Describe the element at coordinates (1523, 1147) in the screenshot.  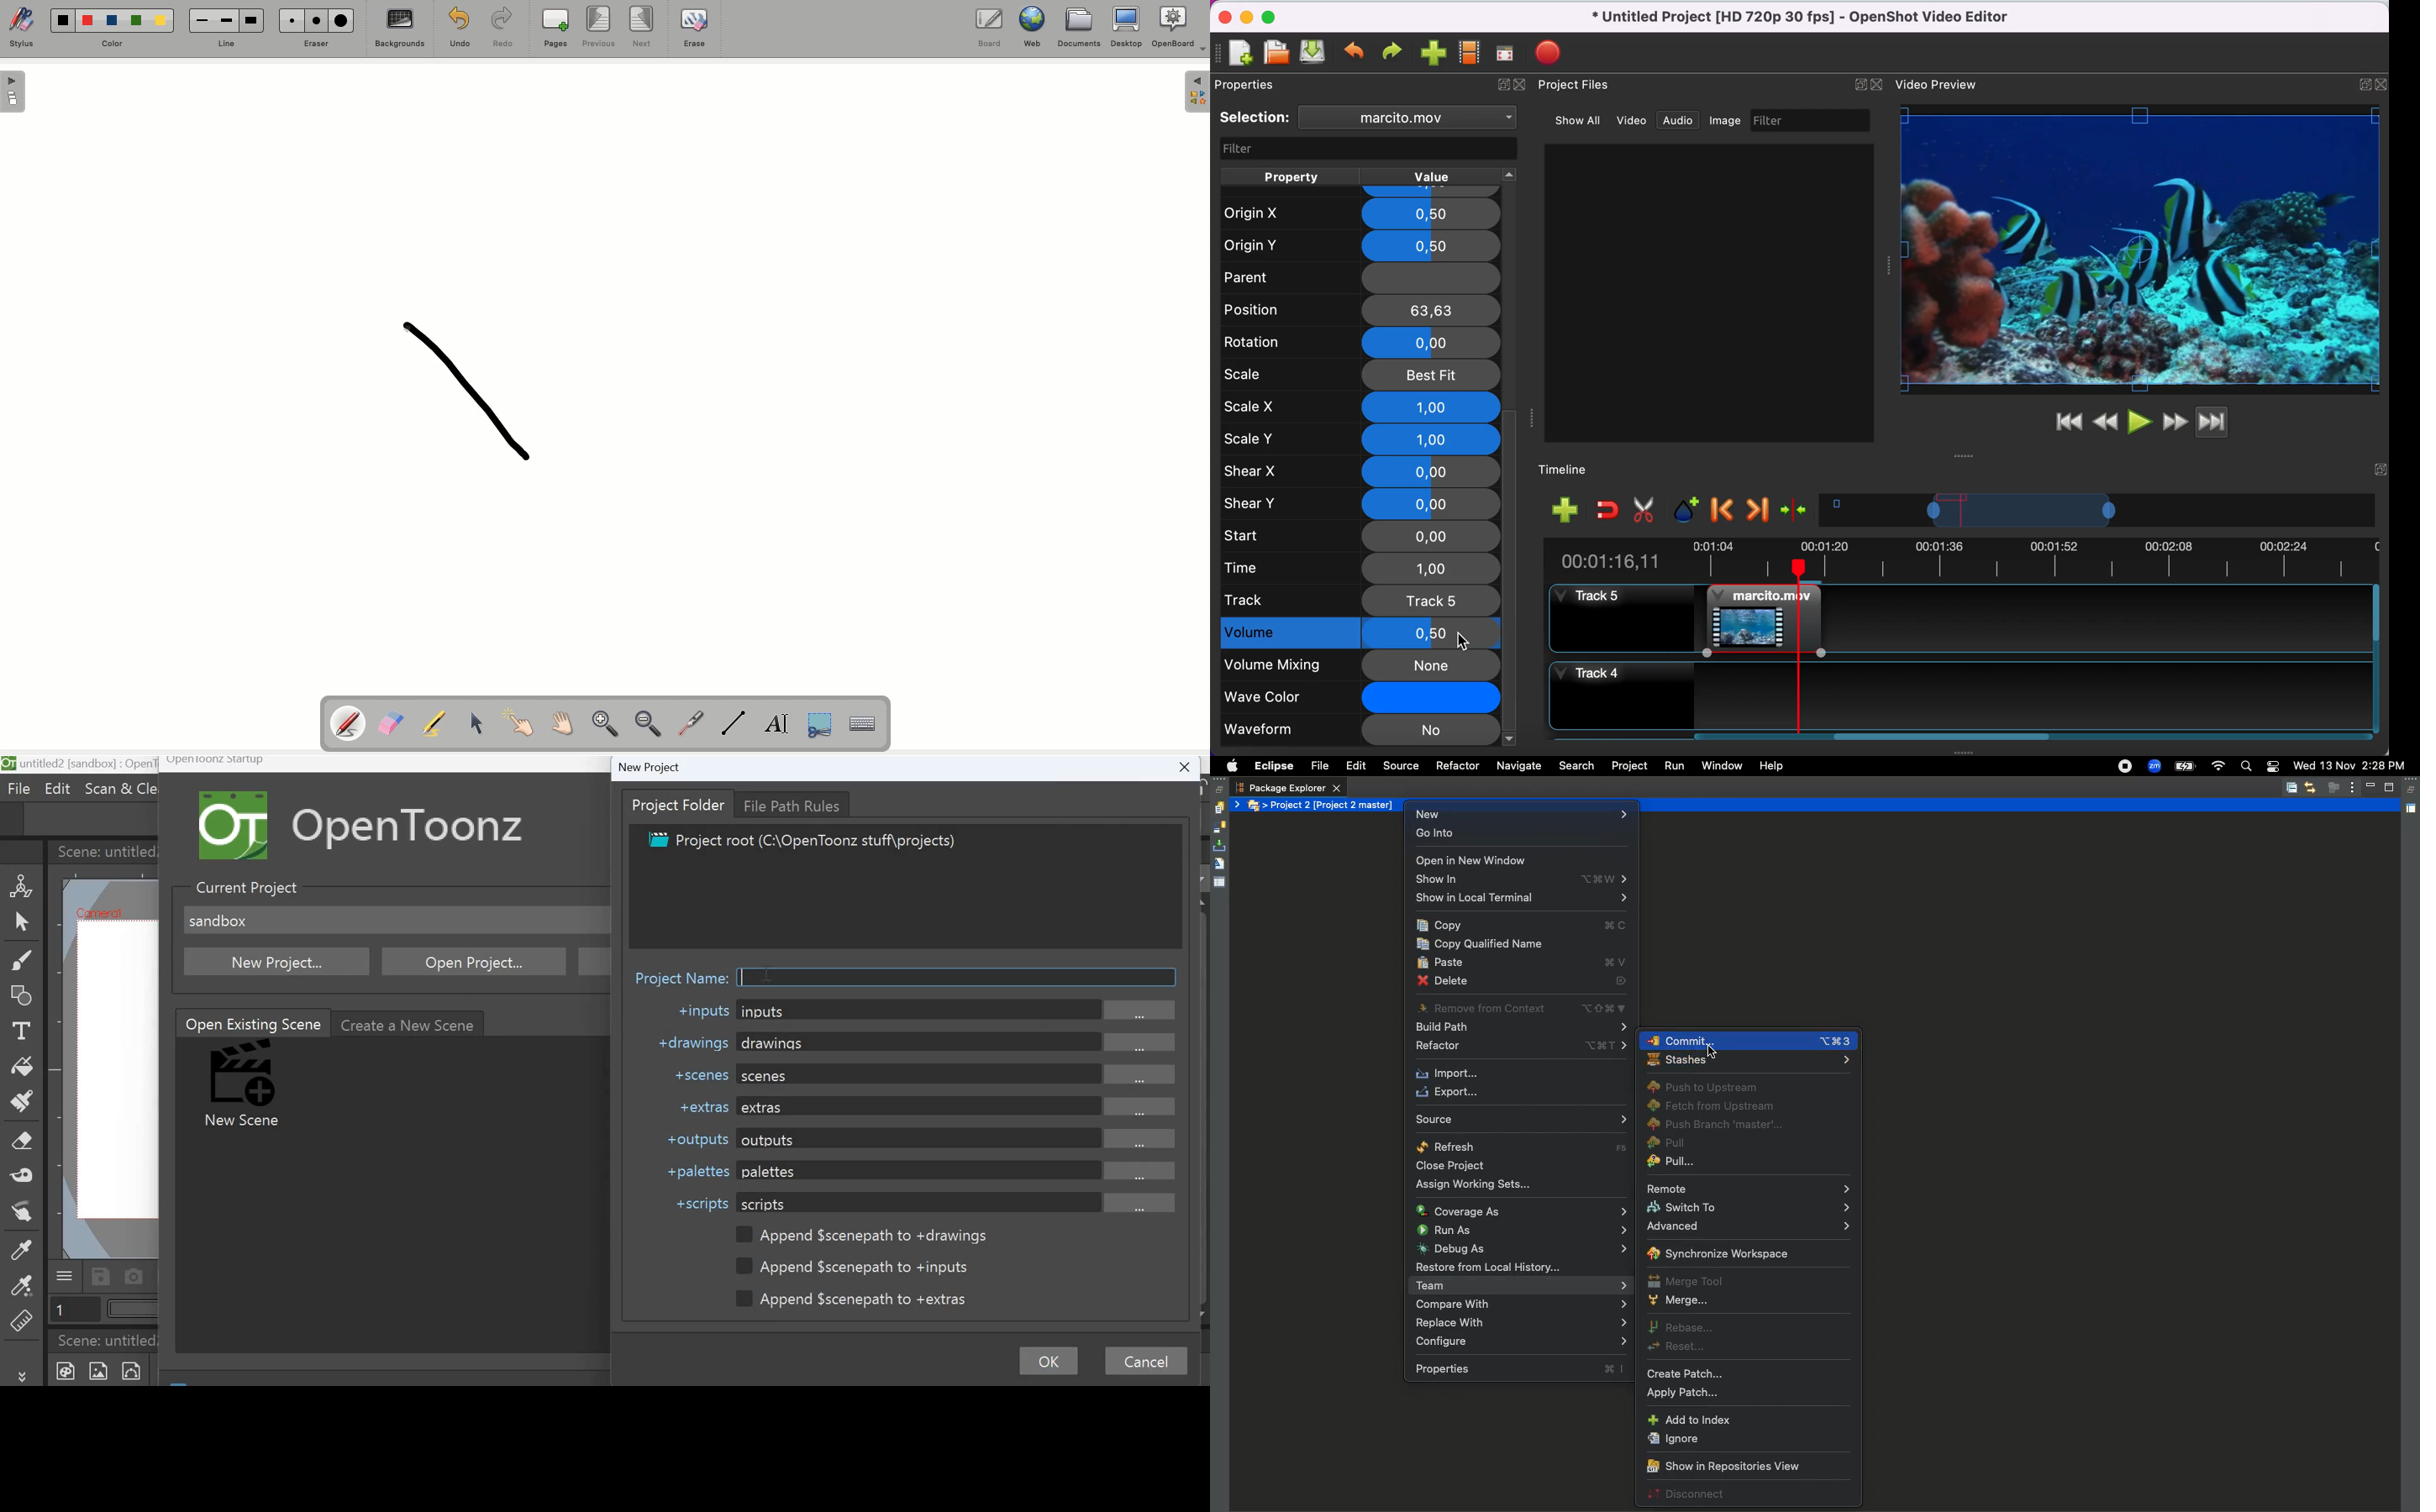
I see `Refresh` at that location.